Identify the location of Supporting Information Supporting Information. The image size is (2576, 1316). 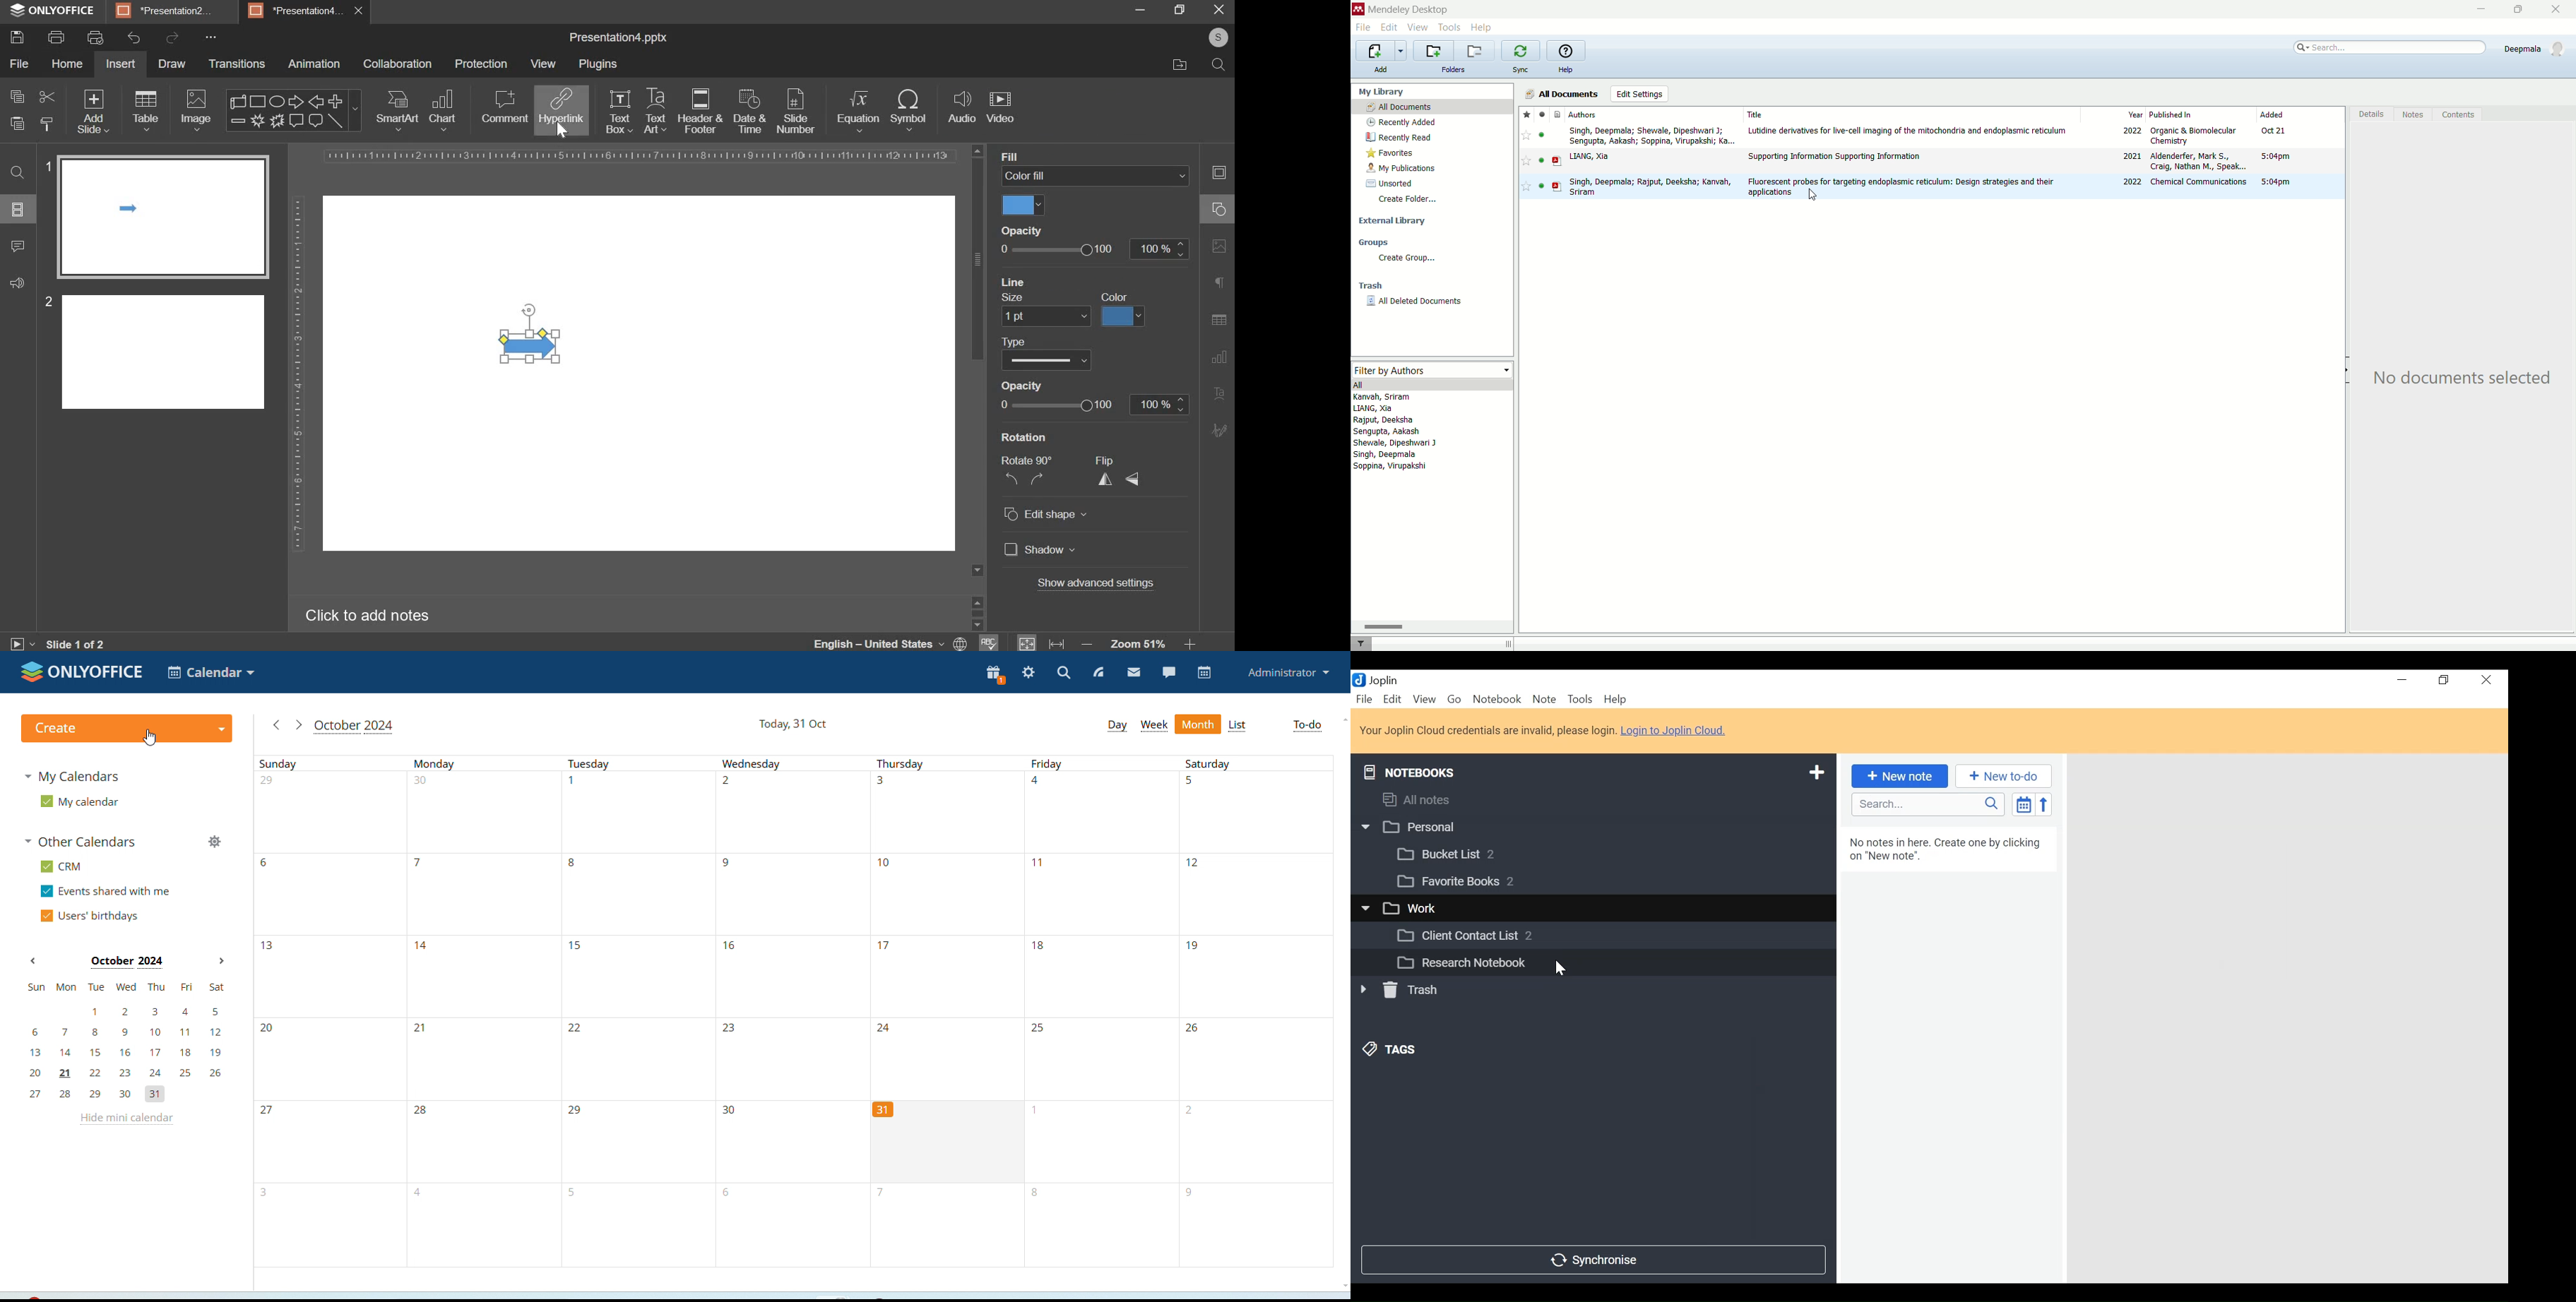
(1835, 157).